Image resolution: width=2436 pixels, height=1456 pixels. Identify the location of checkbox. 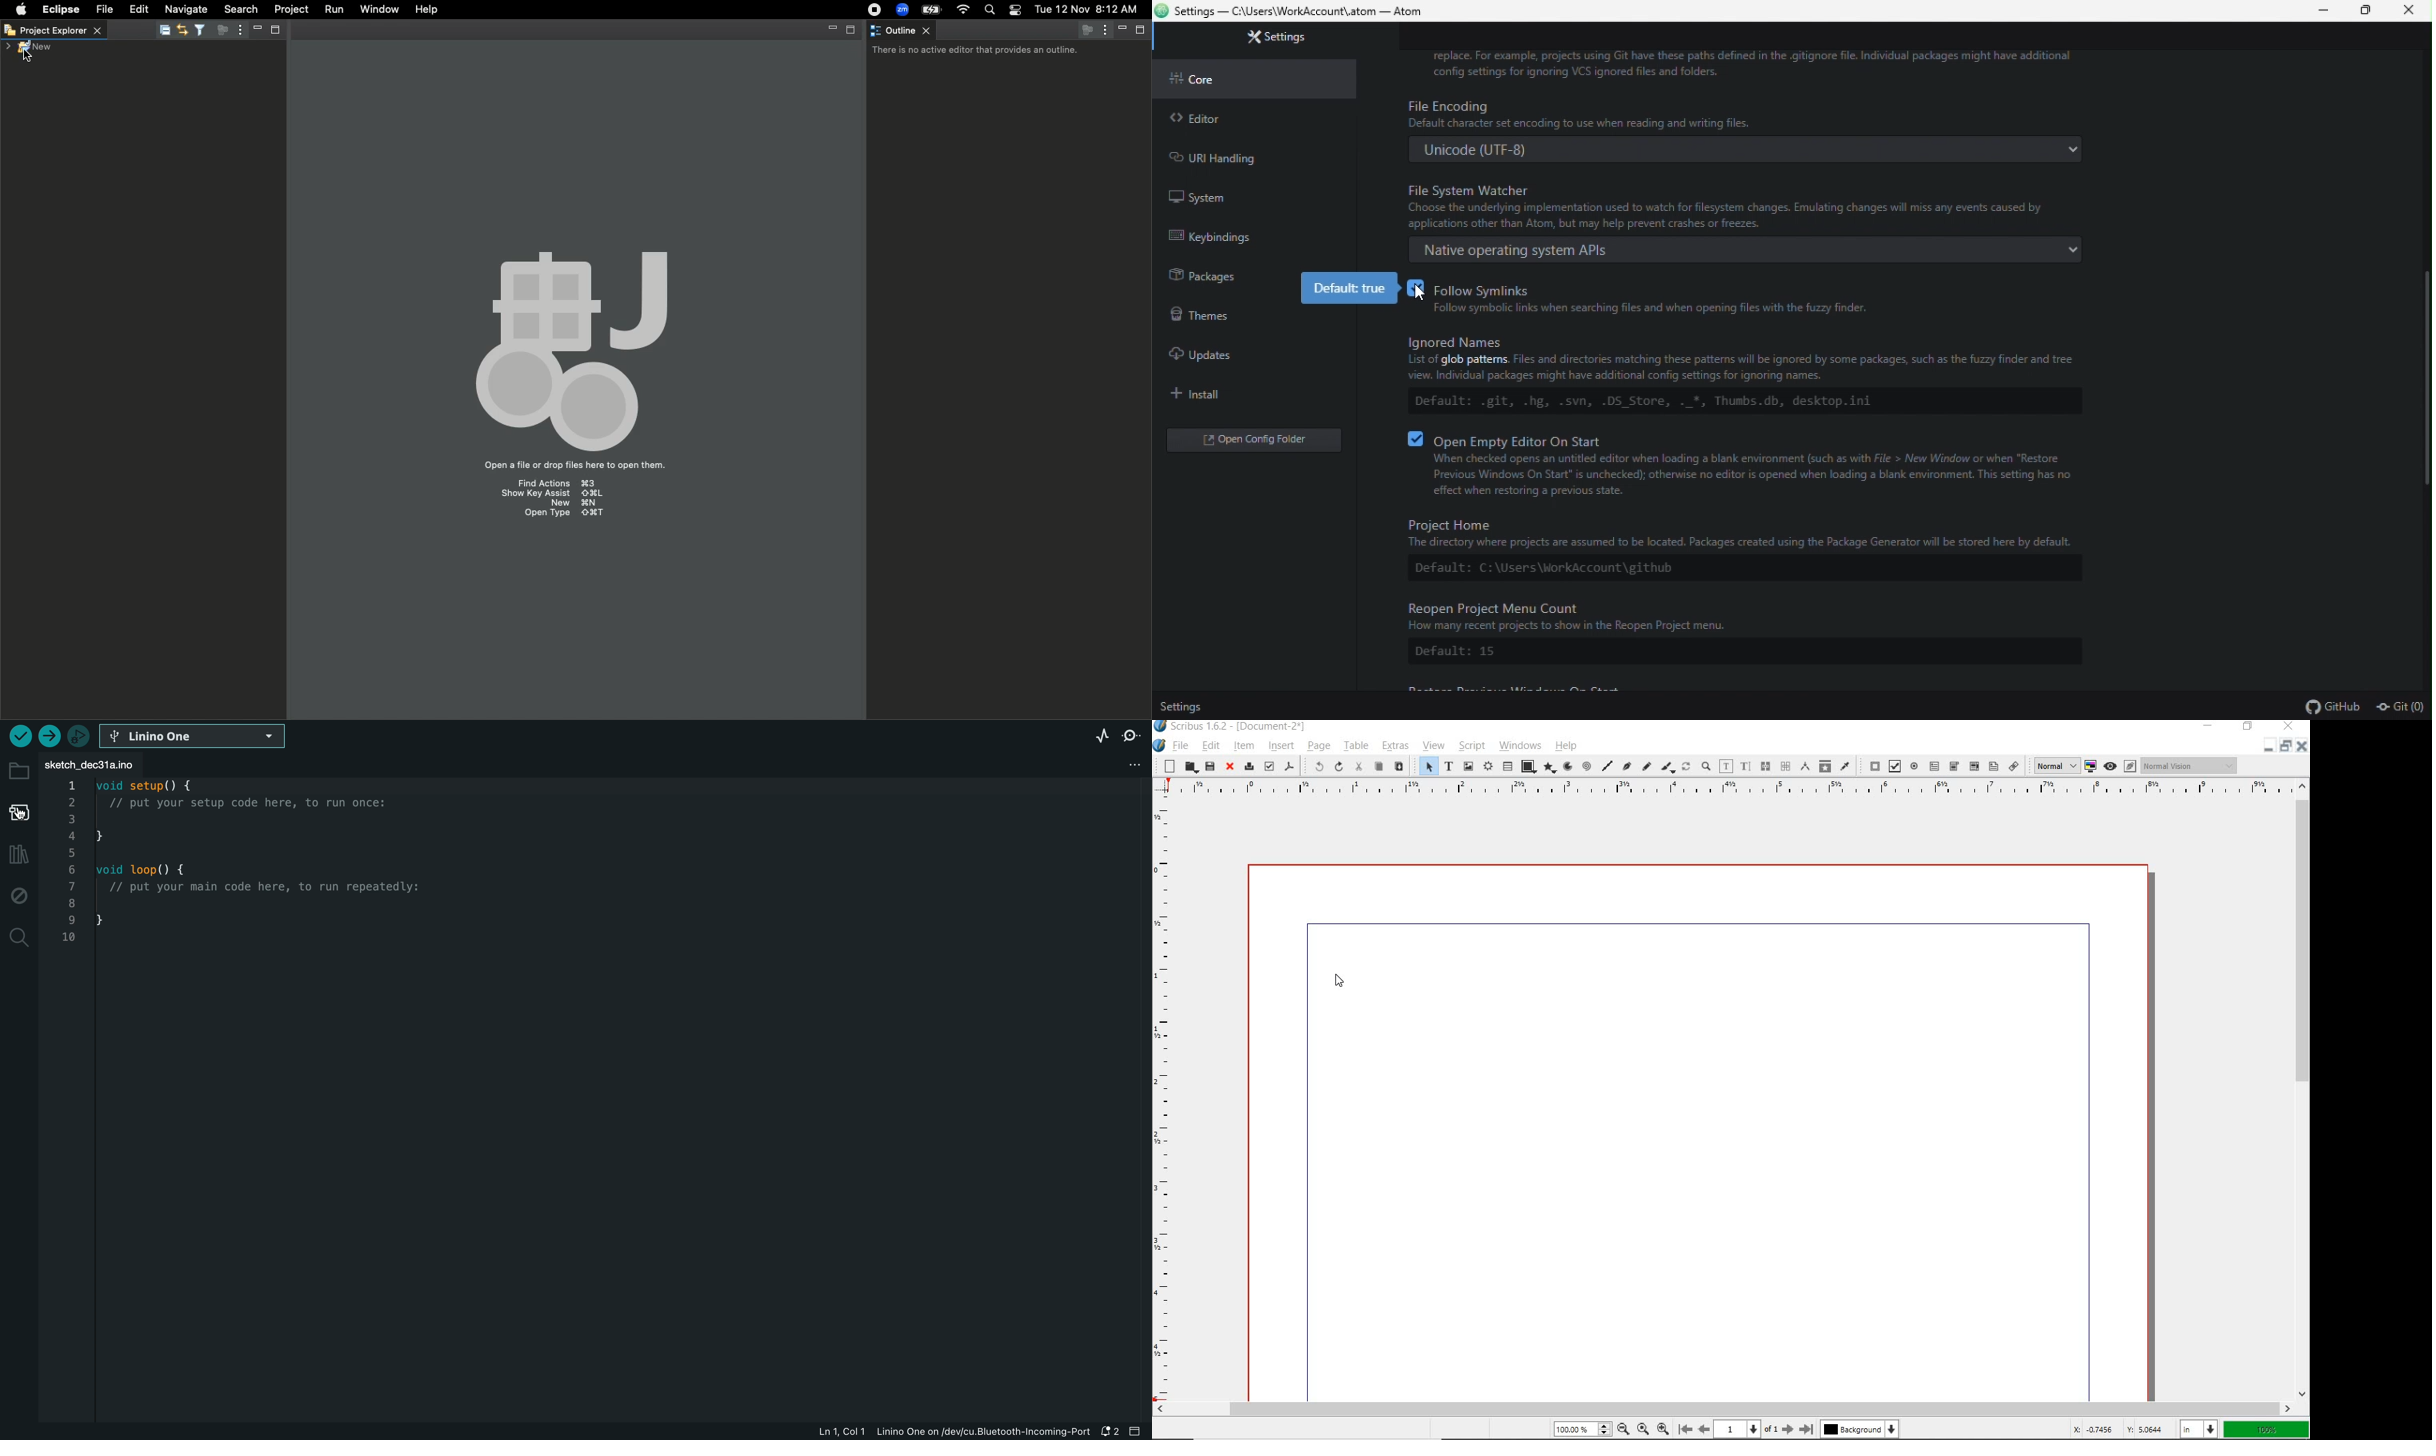
(1420, 293).